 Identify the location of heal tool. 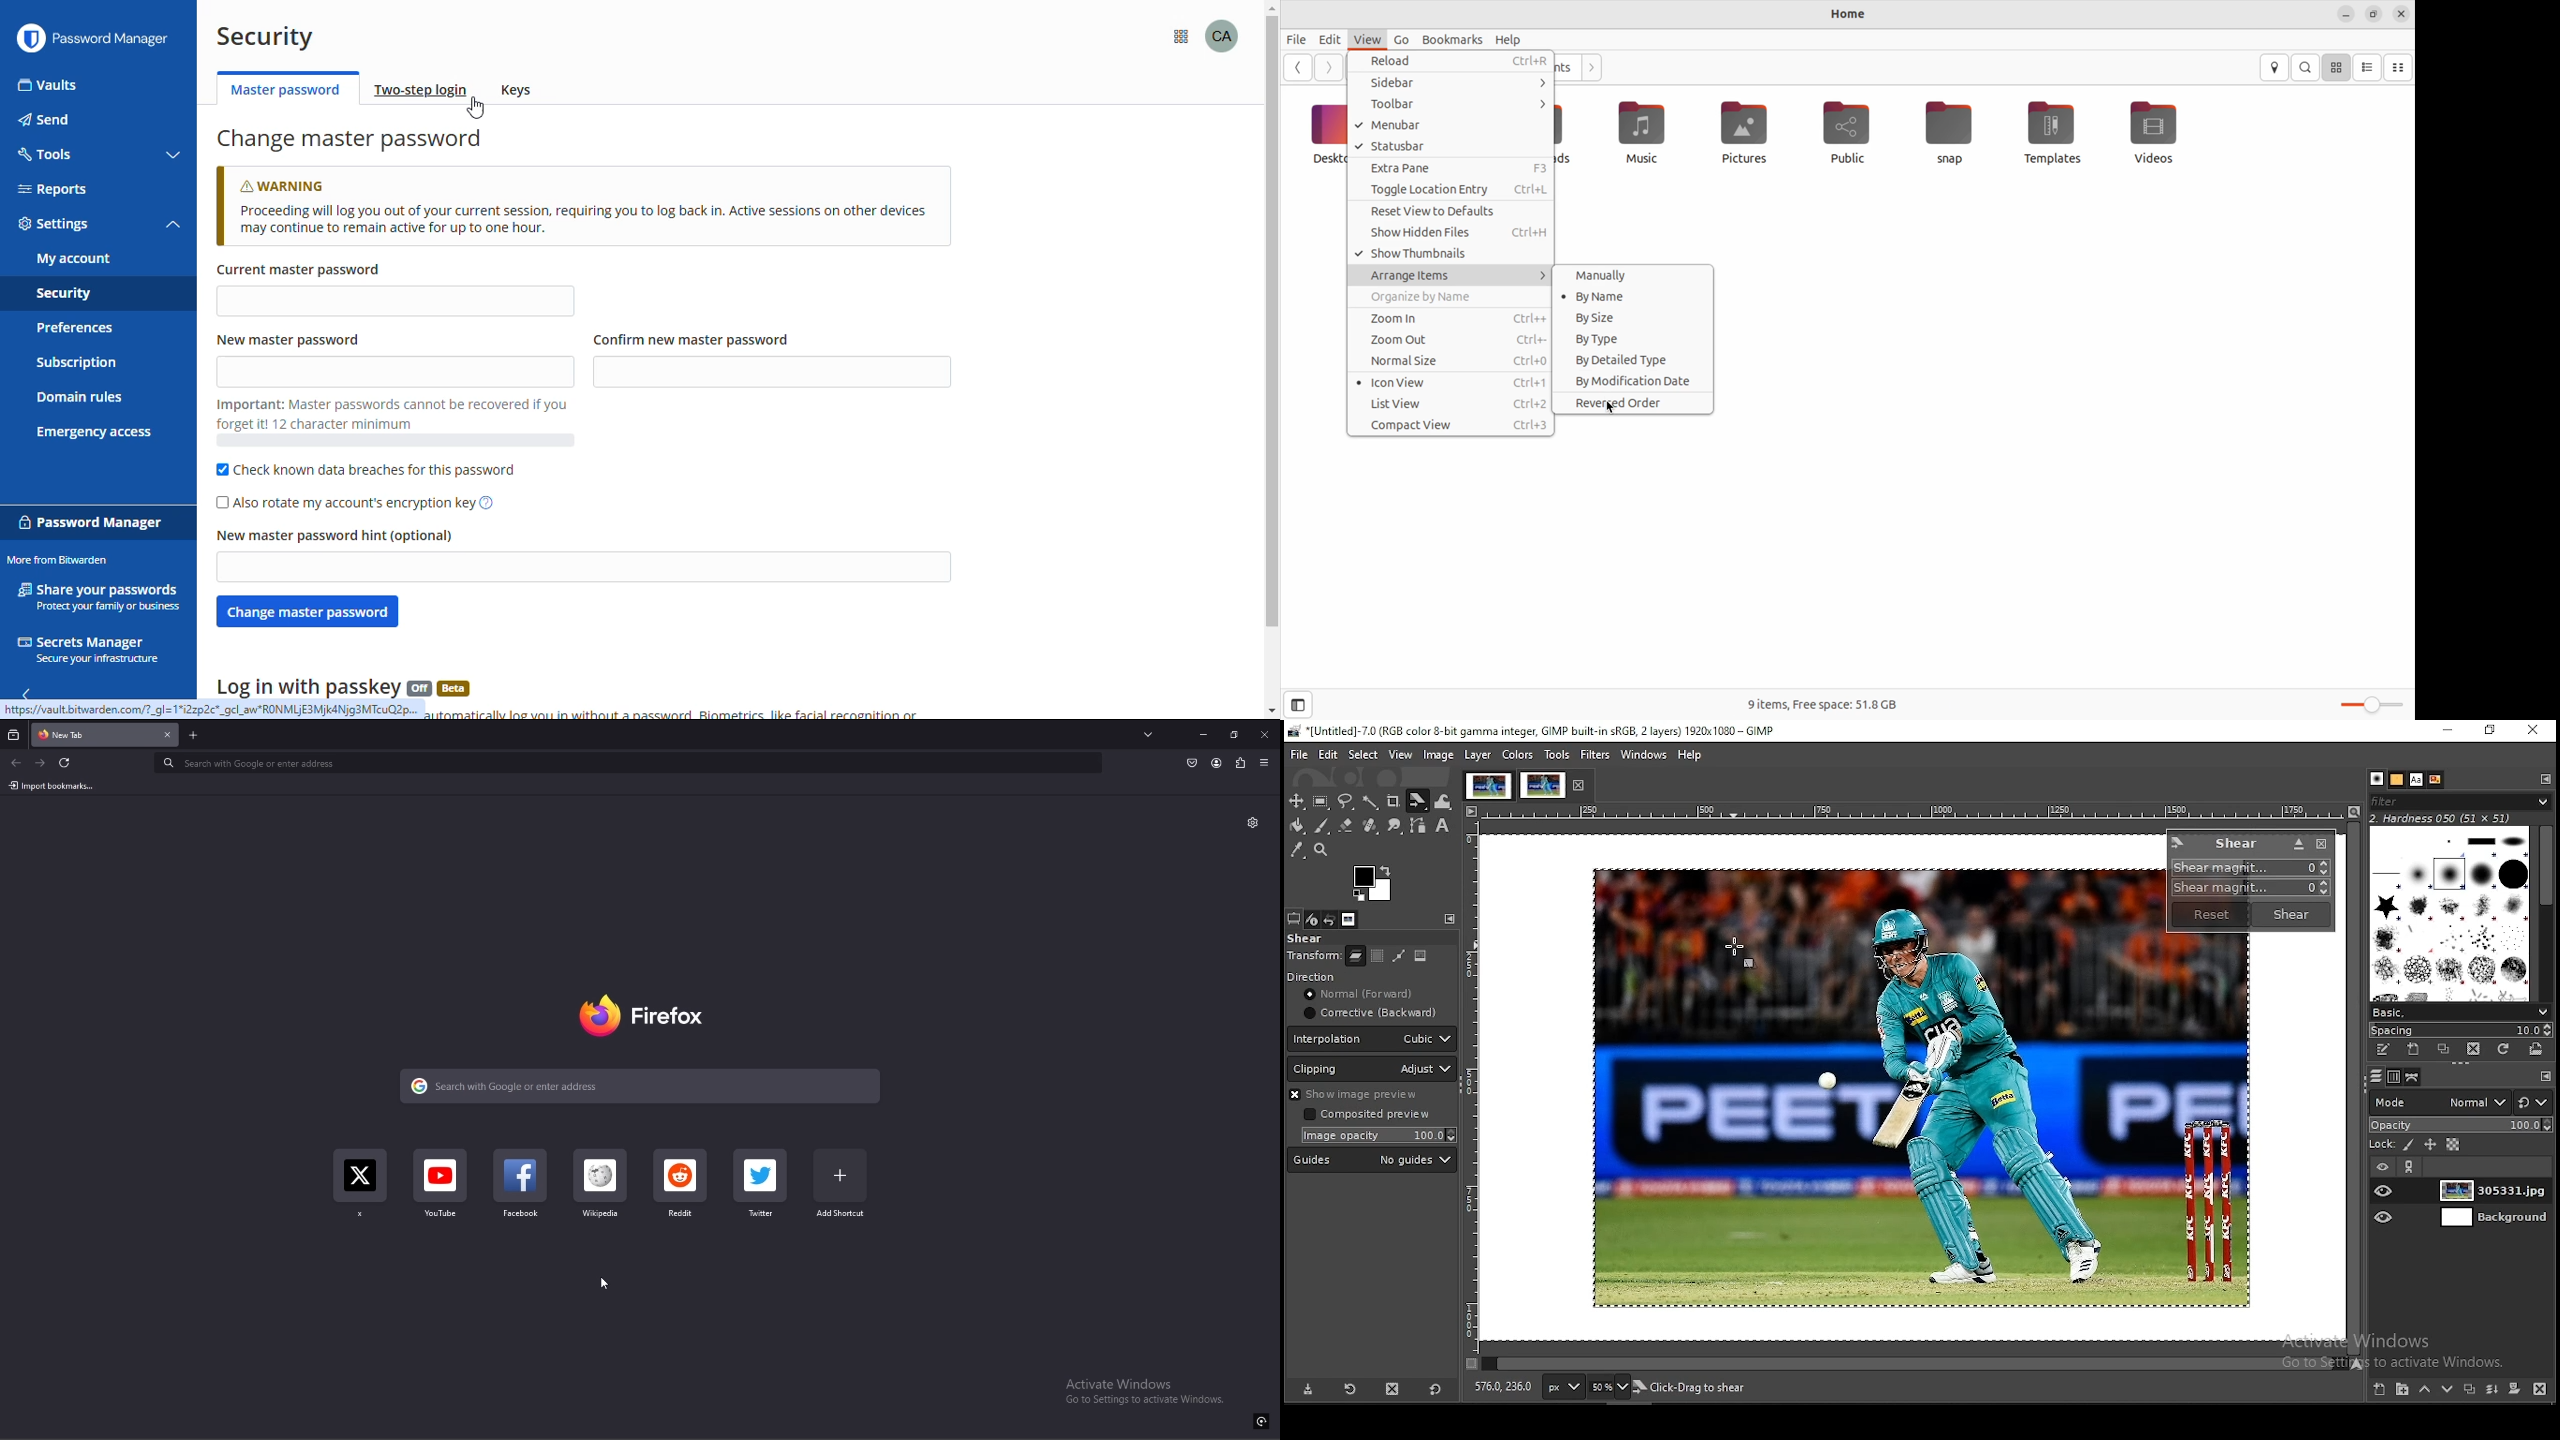
(1371, 826).